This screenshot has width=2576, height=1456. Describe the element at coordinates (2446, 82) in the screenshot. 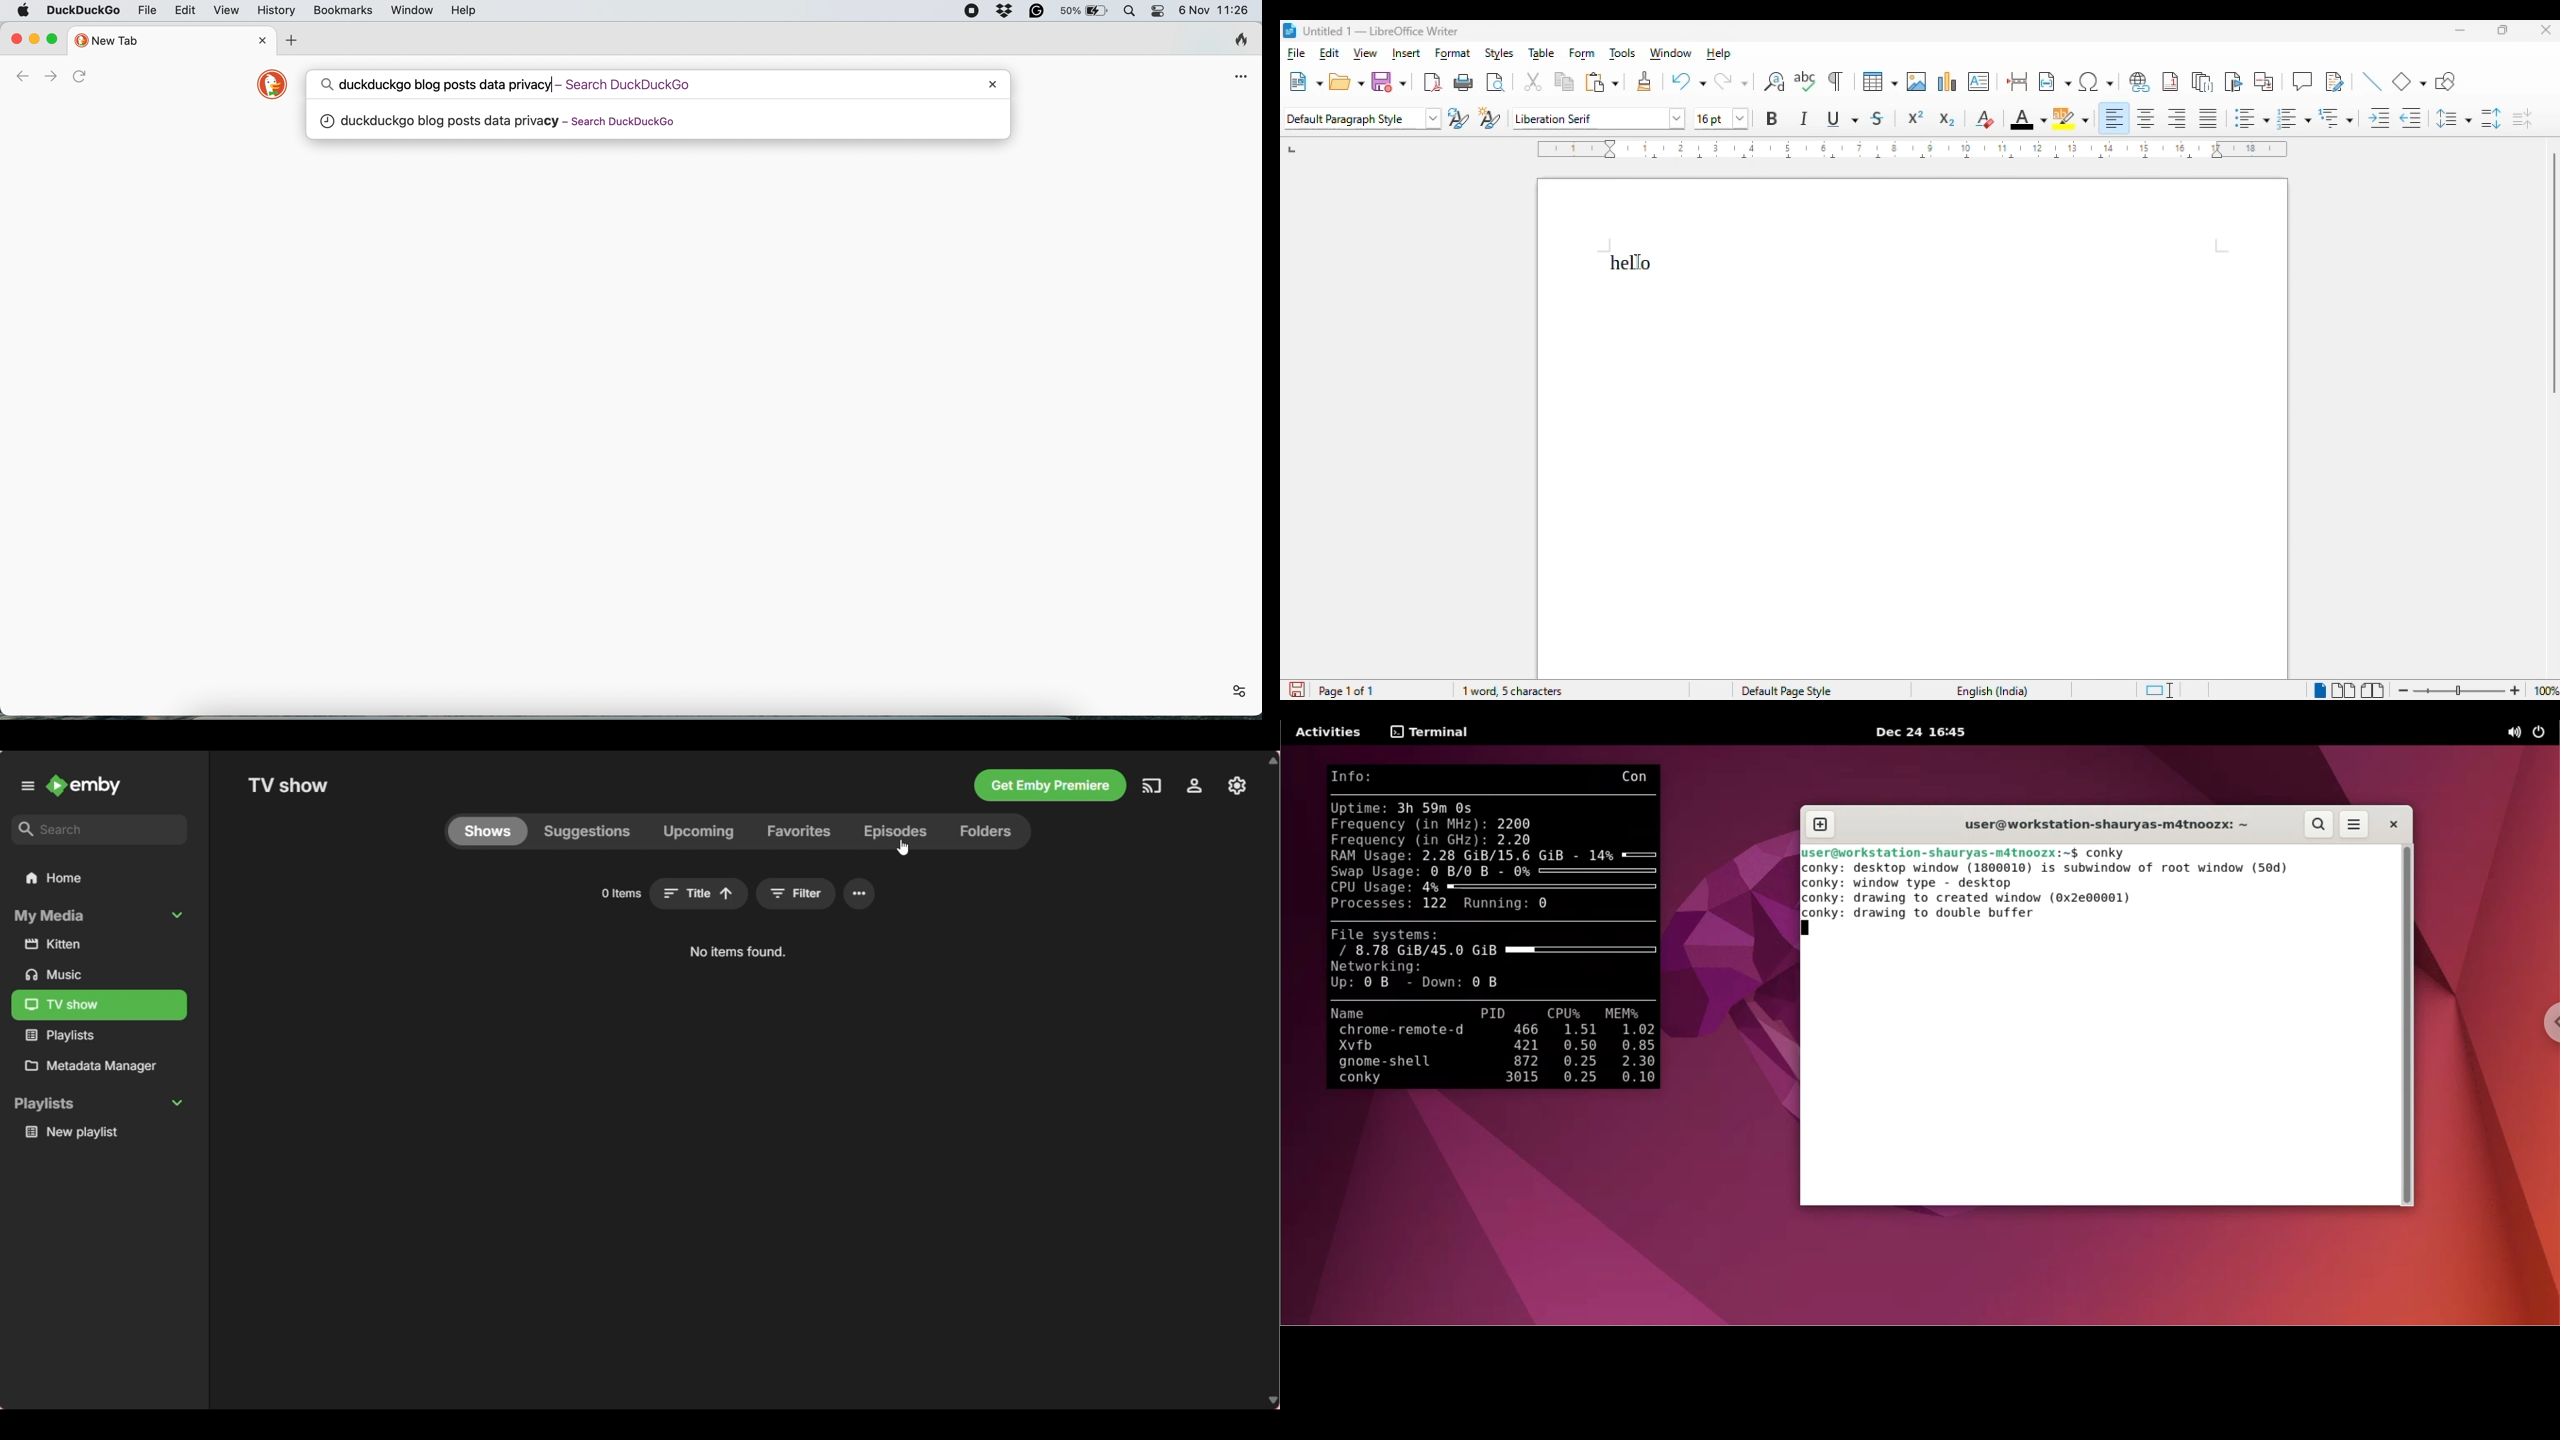

I see `show draw functions` at that location.